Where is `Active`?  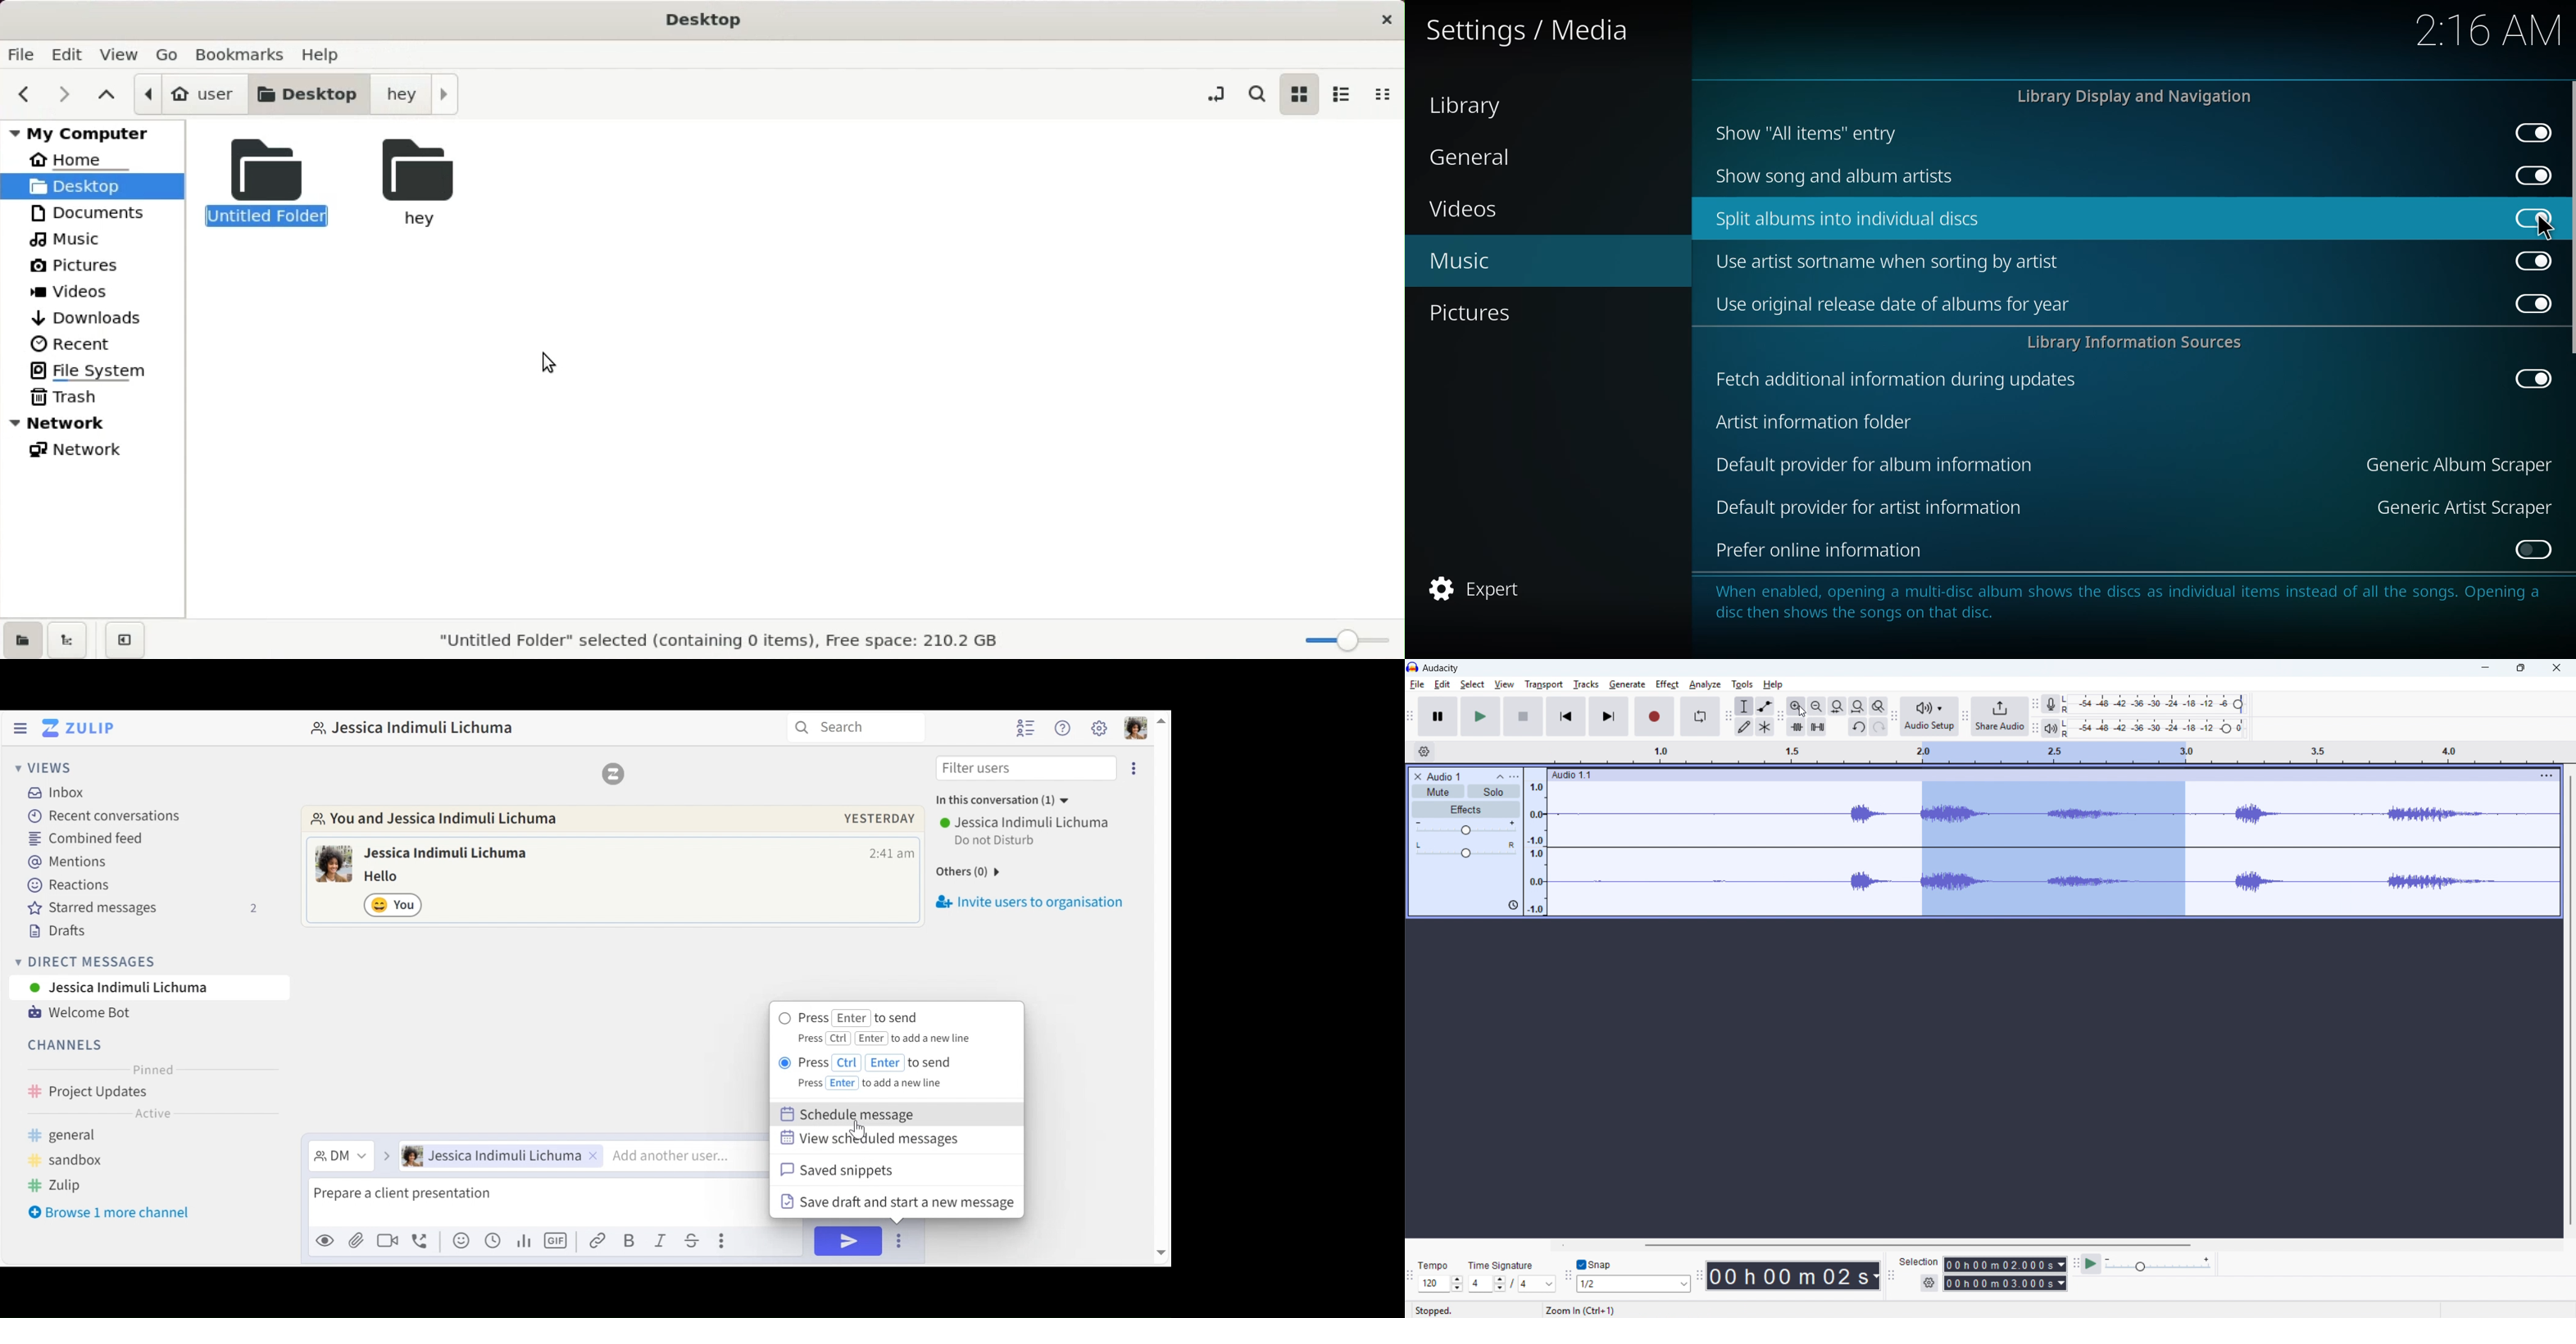 Active is located at coordinates (153, 1115).